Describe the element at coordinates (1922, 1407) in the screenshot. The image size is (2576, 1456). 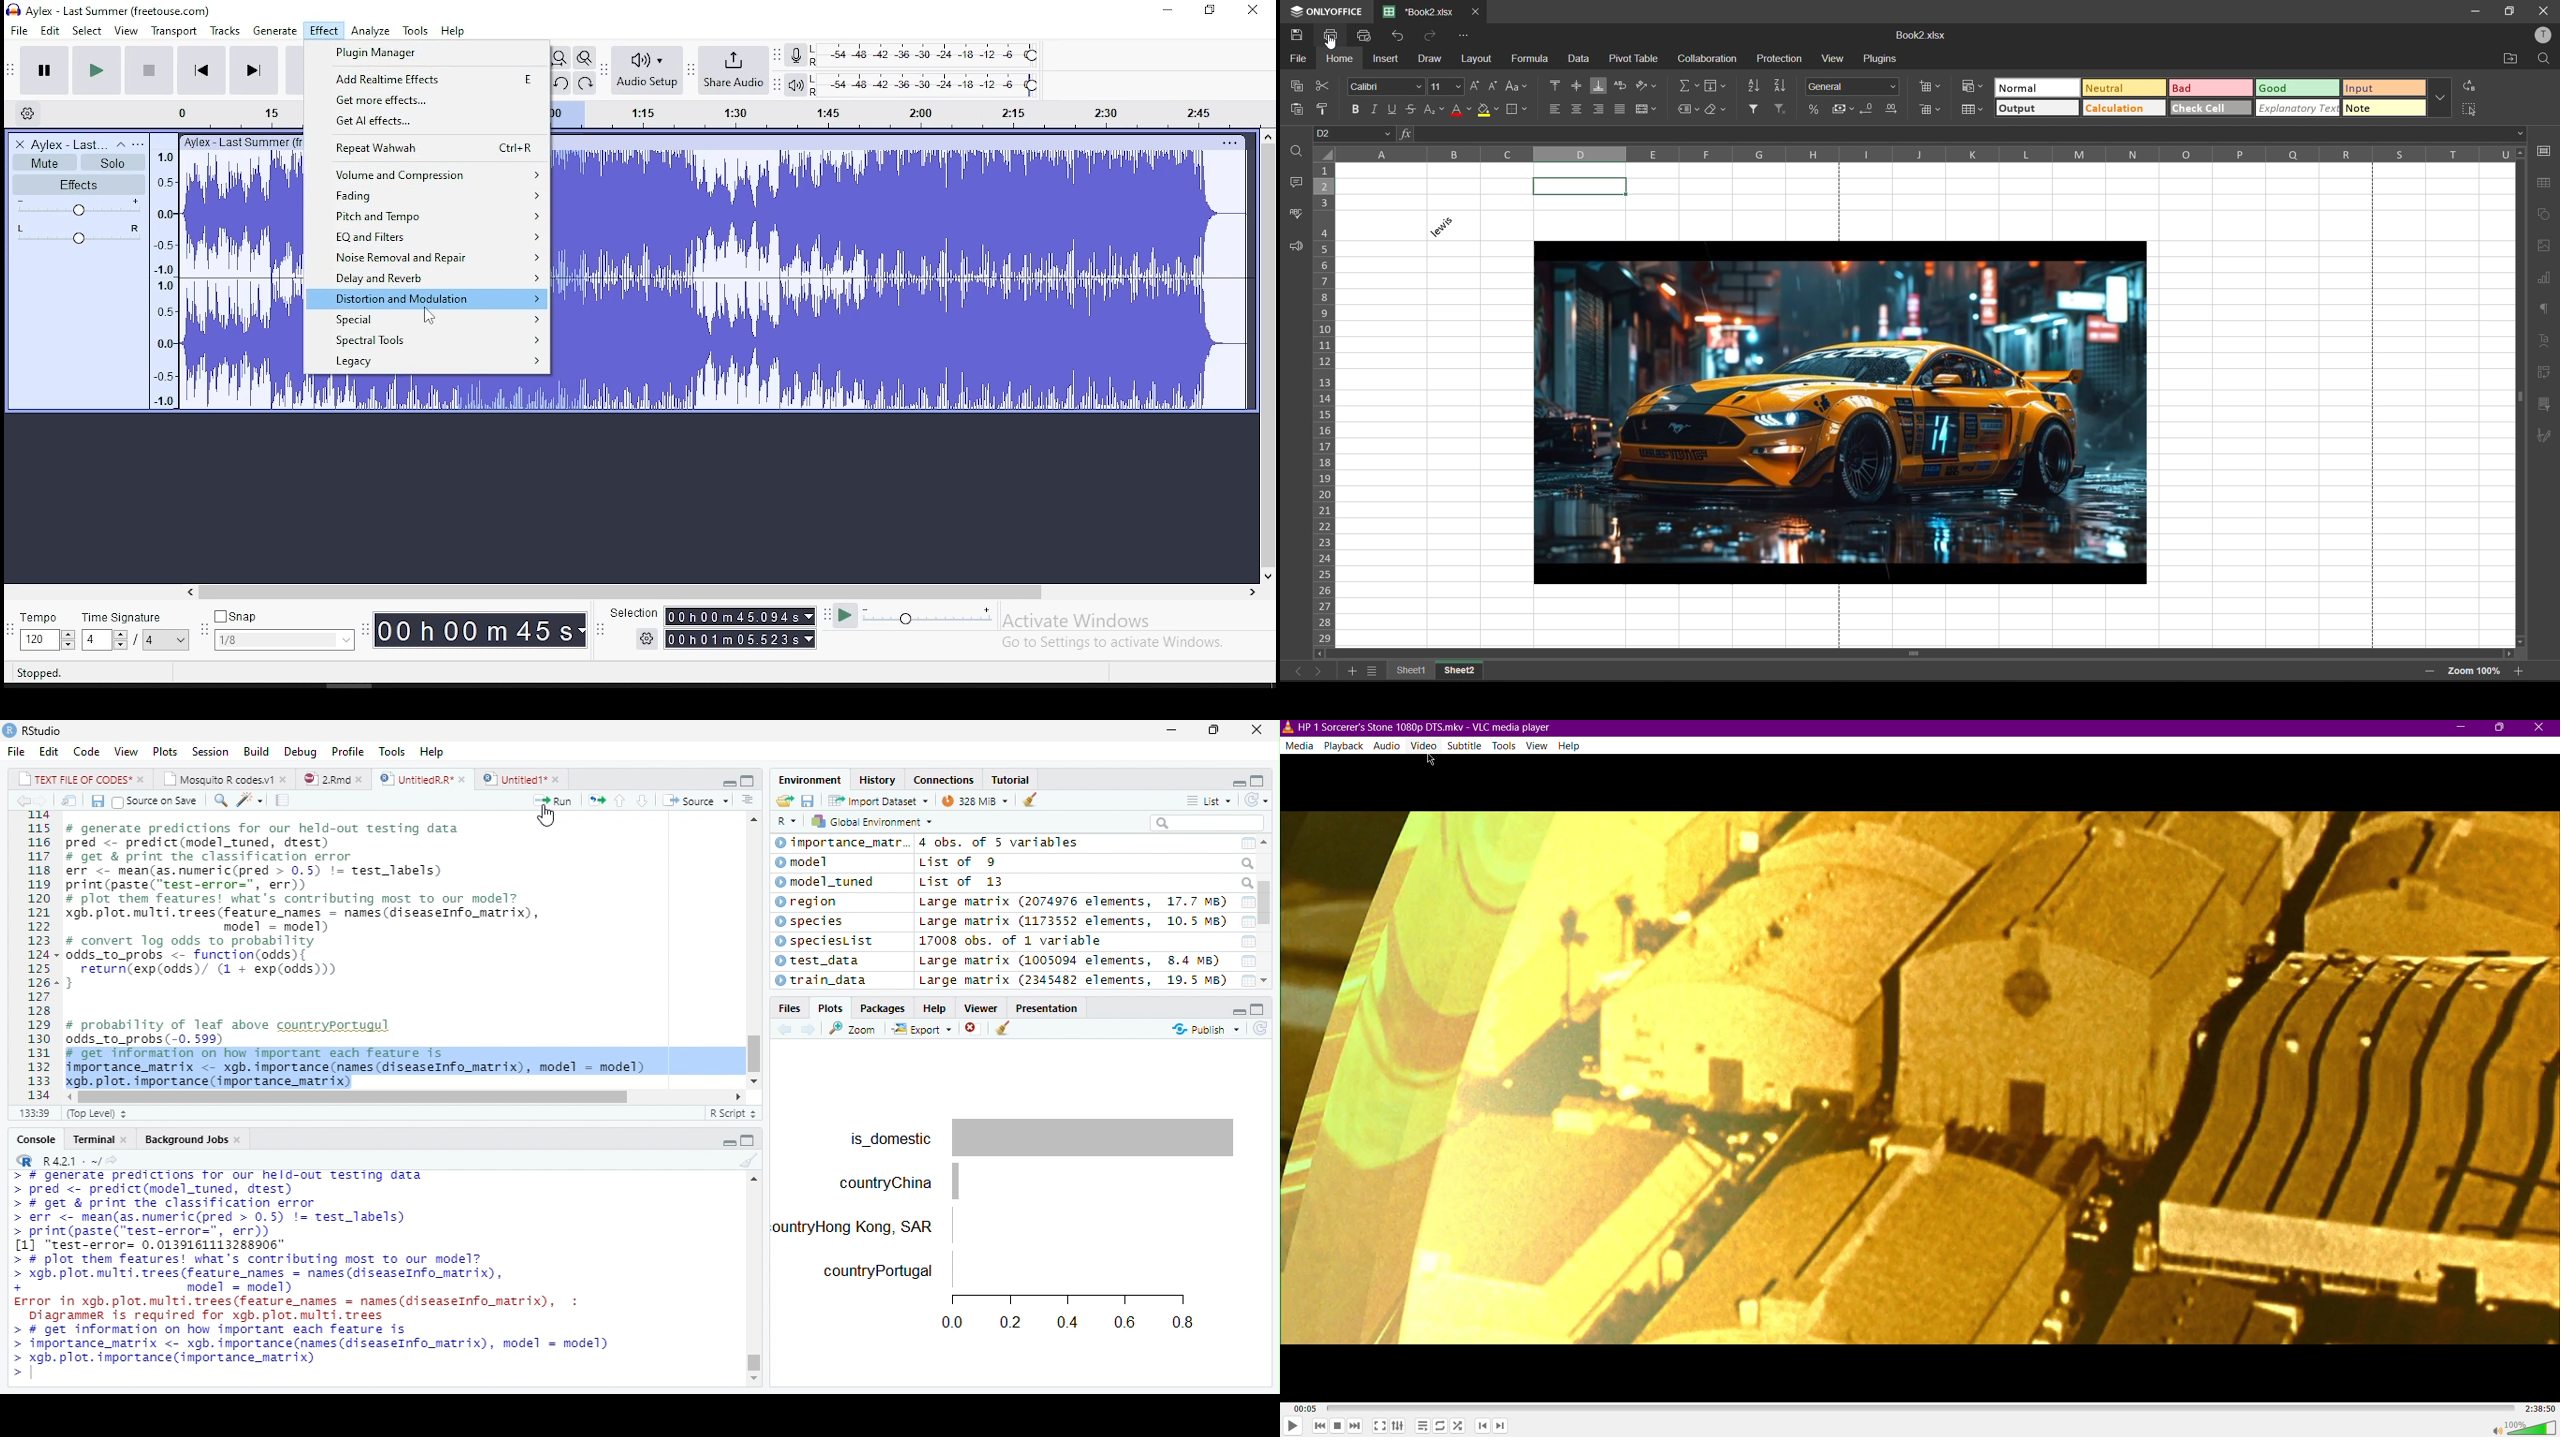
I see `Timeline` at that location.